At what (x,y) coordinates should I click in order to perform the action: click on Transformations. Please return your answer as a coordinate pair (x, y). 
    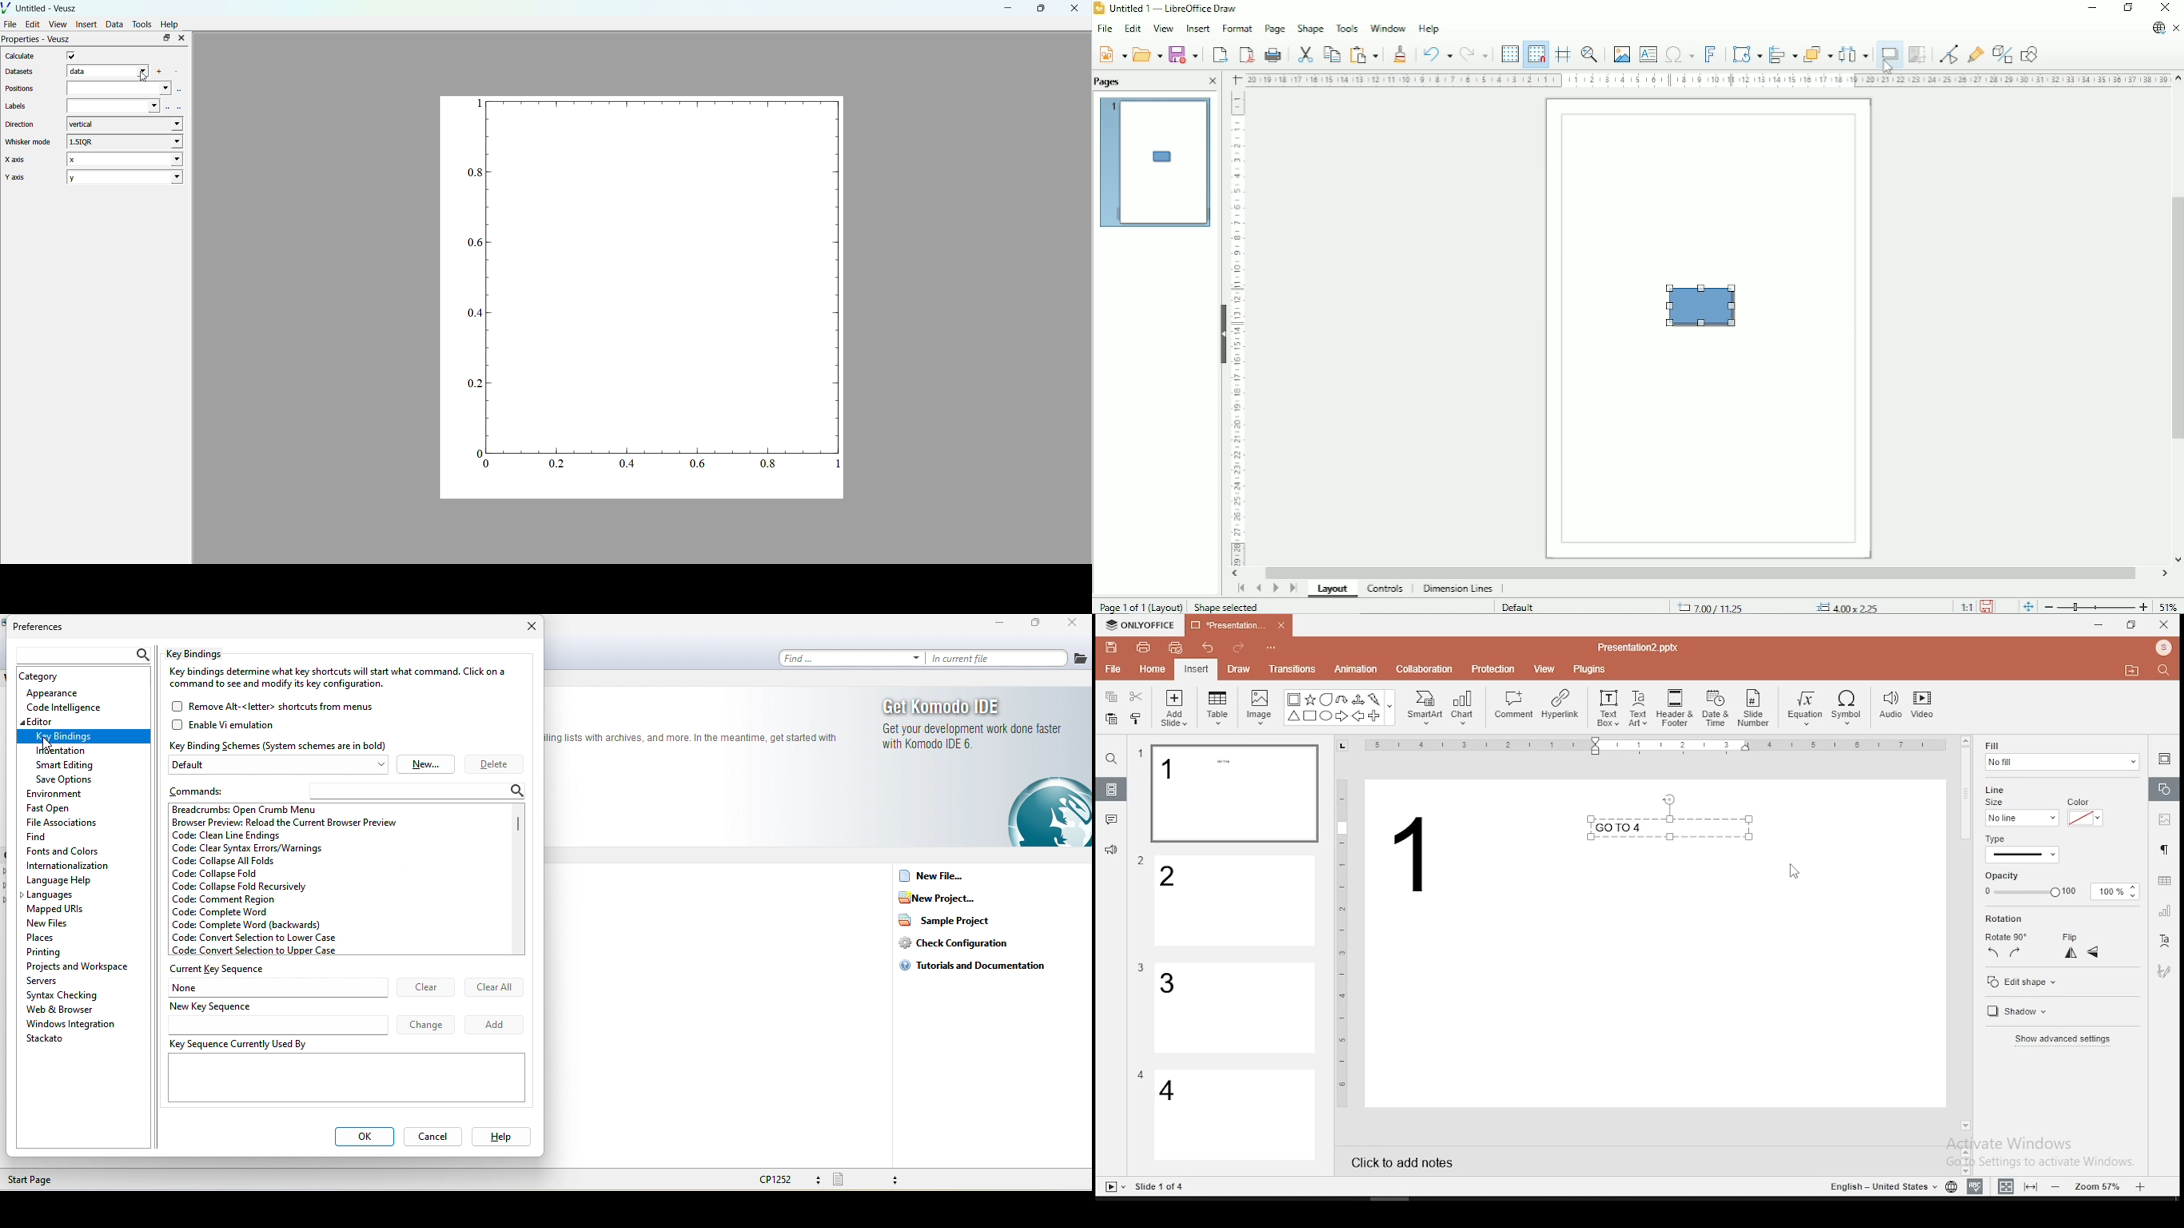
    Looking at the image, I should click on (1745, 54).